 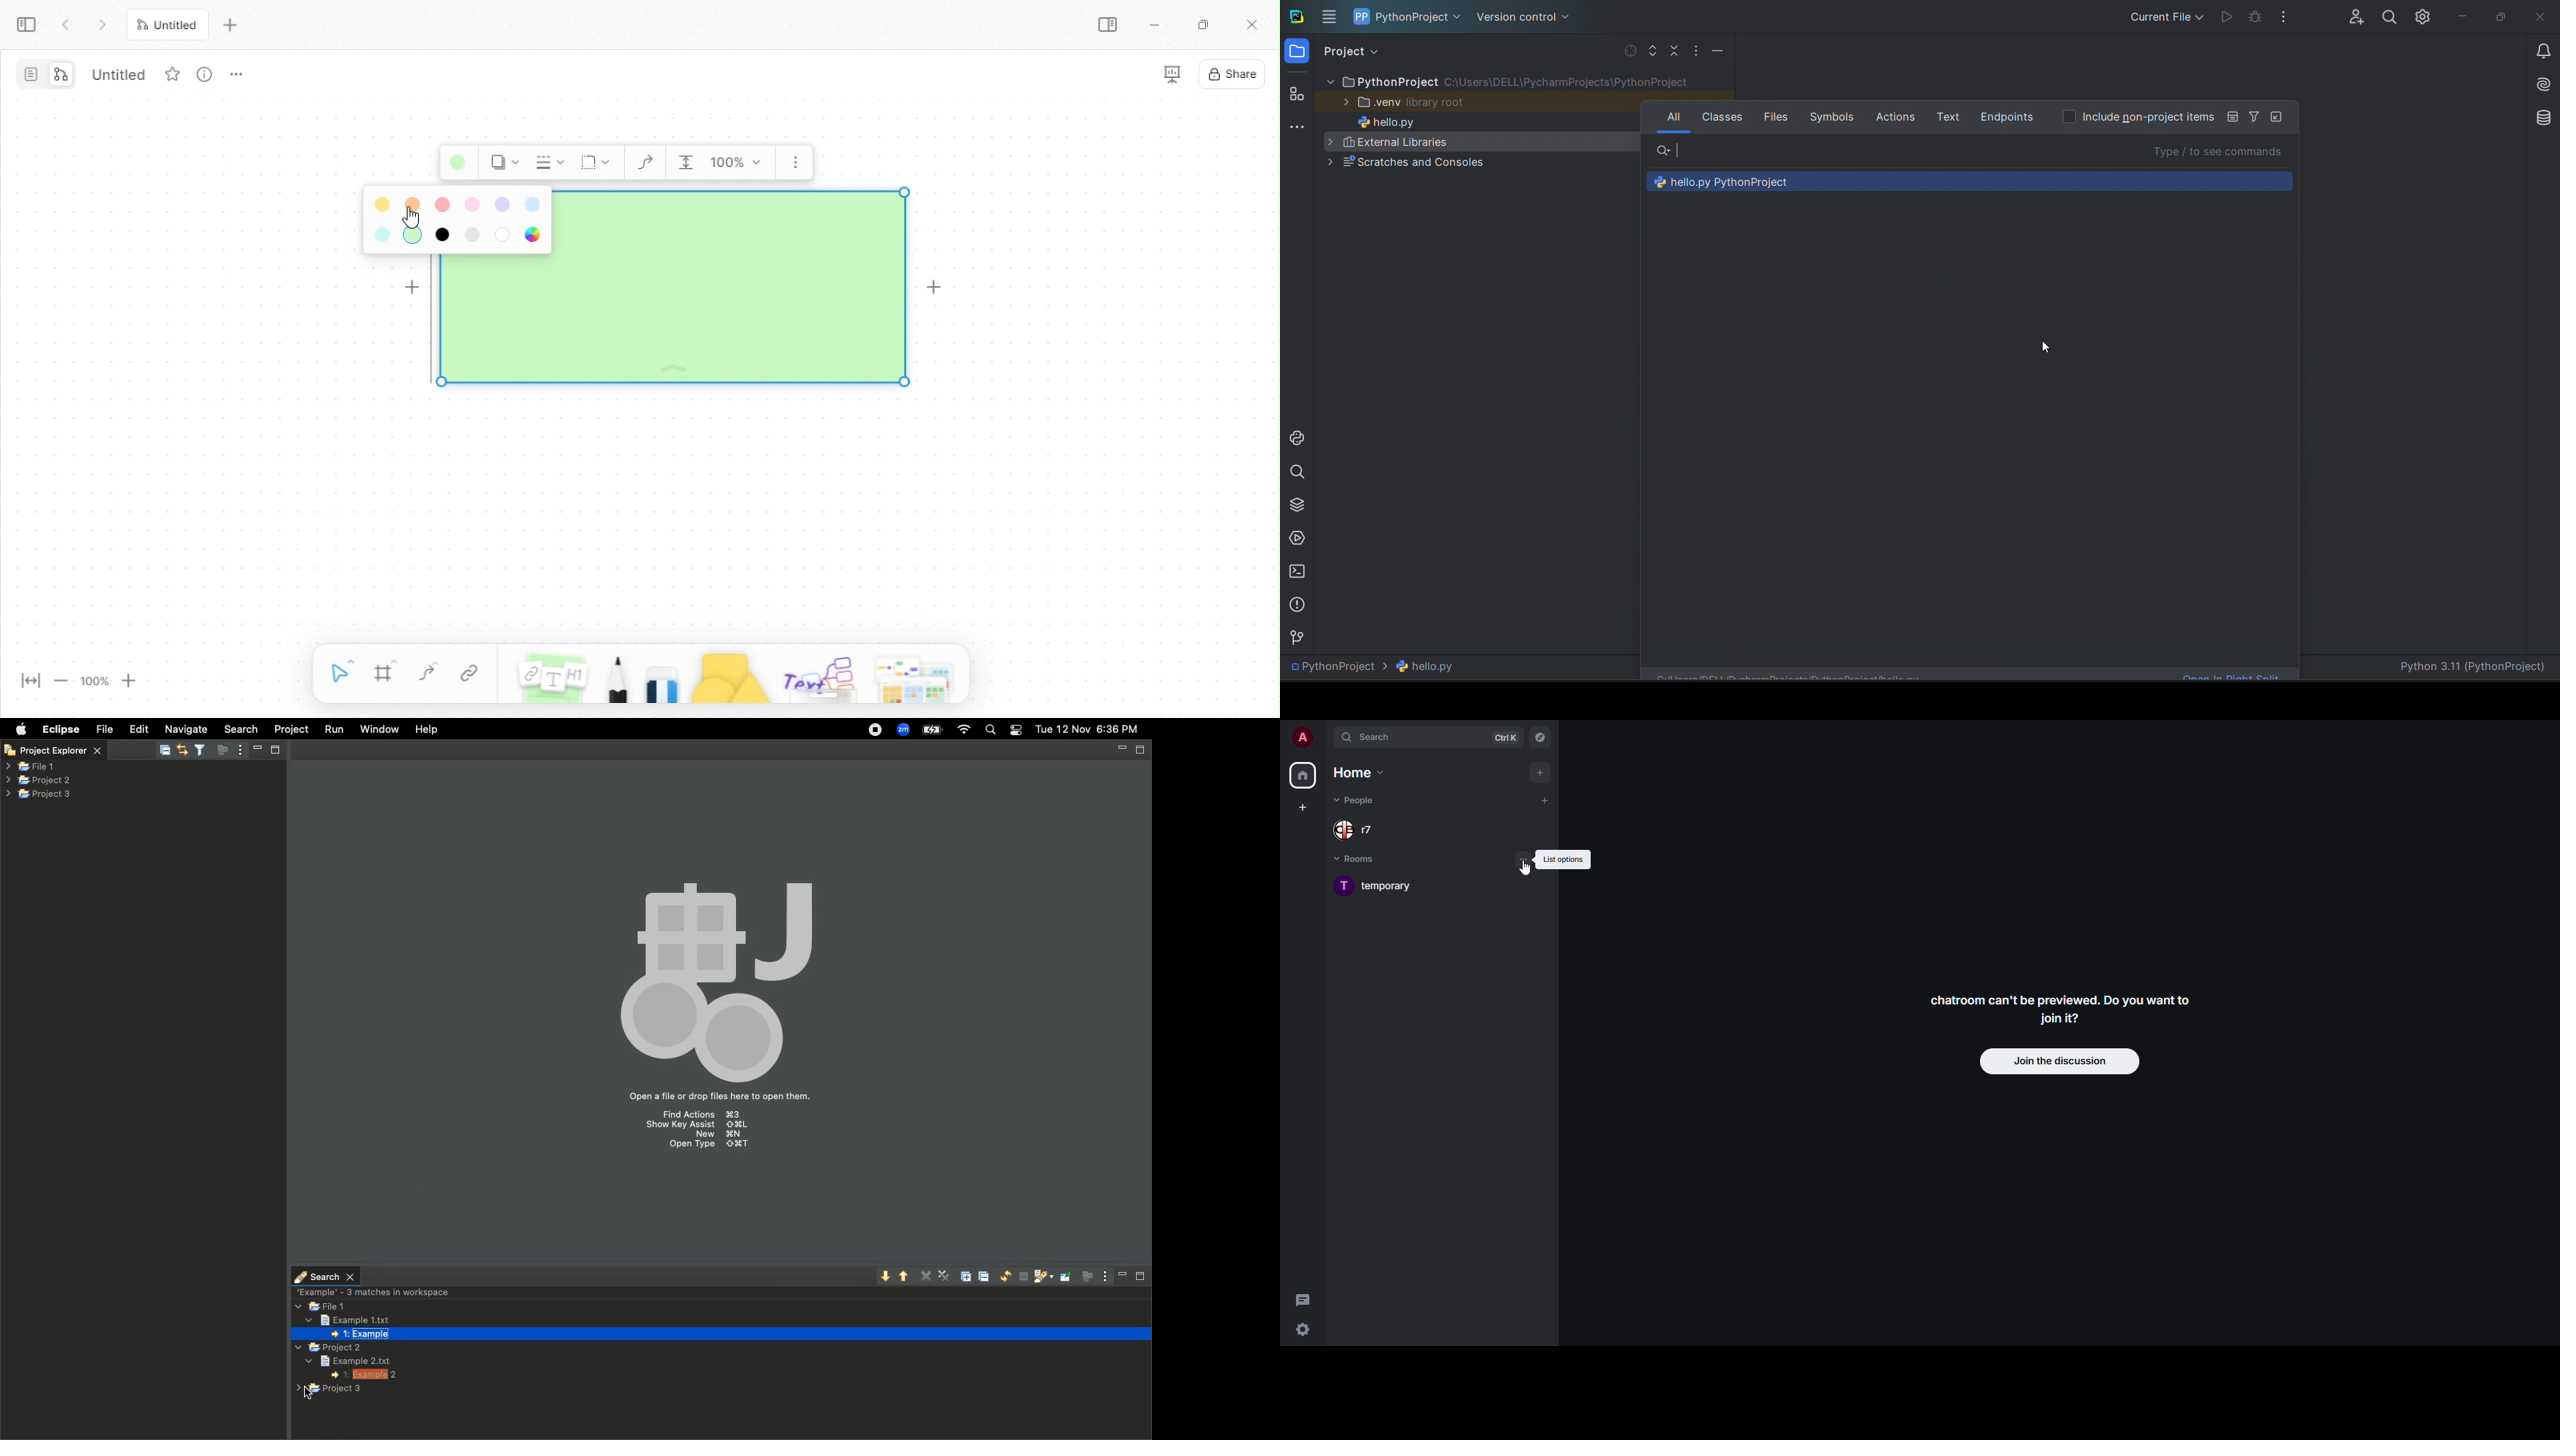 I want to click on cursor, so click(x=2047, y=347).